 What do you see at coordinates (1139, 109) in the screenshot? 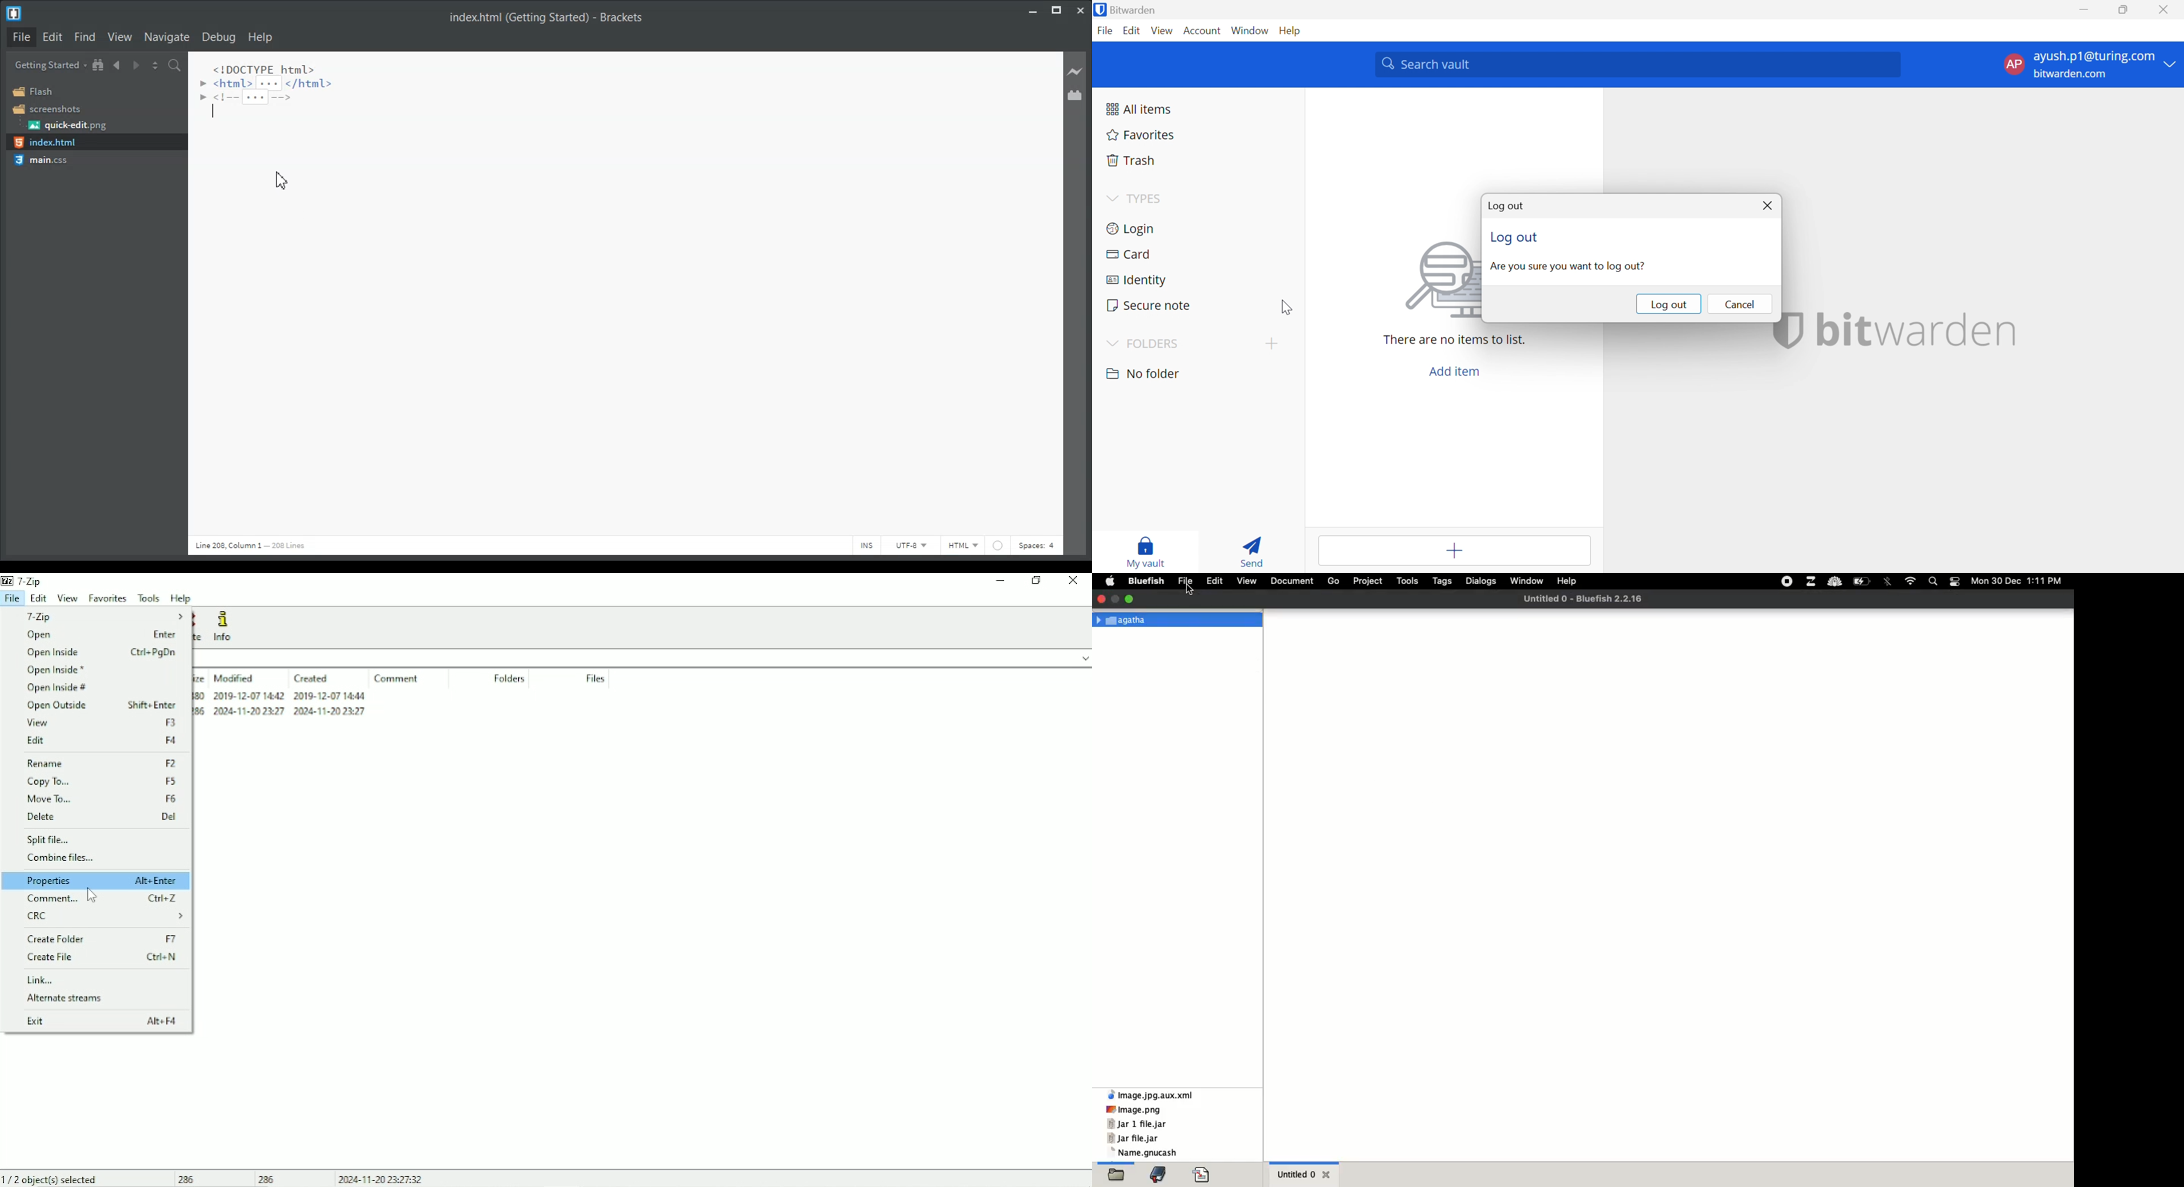
I see `All items` at bounding box center [1139, 109].